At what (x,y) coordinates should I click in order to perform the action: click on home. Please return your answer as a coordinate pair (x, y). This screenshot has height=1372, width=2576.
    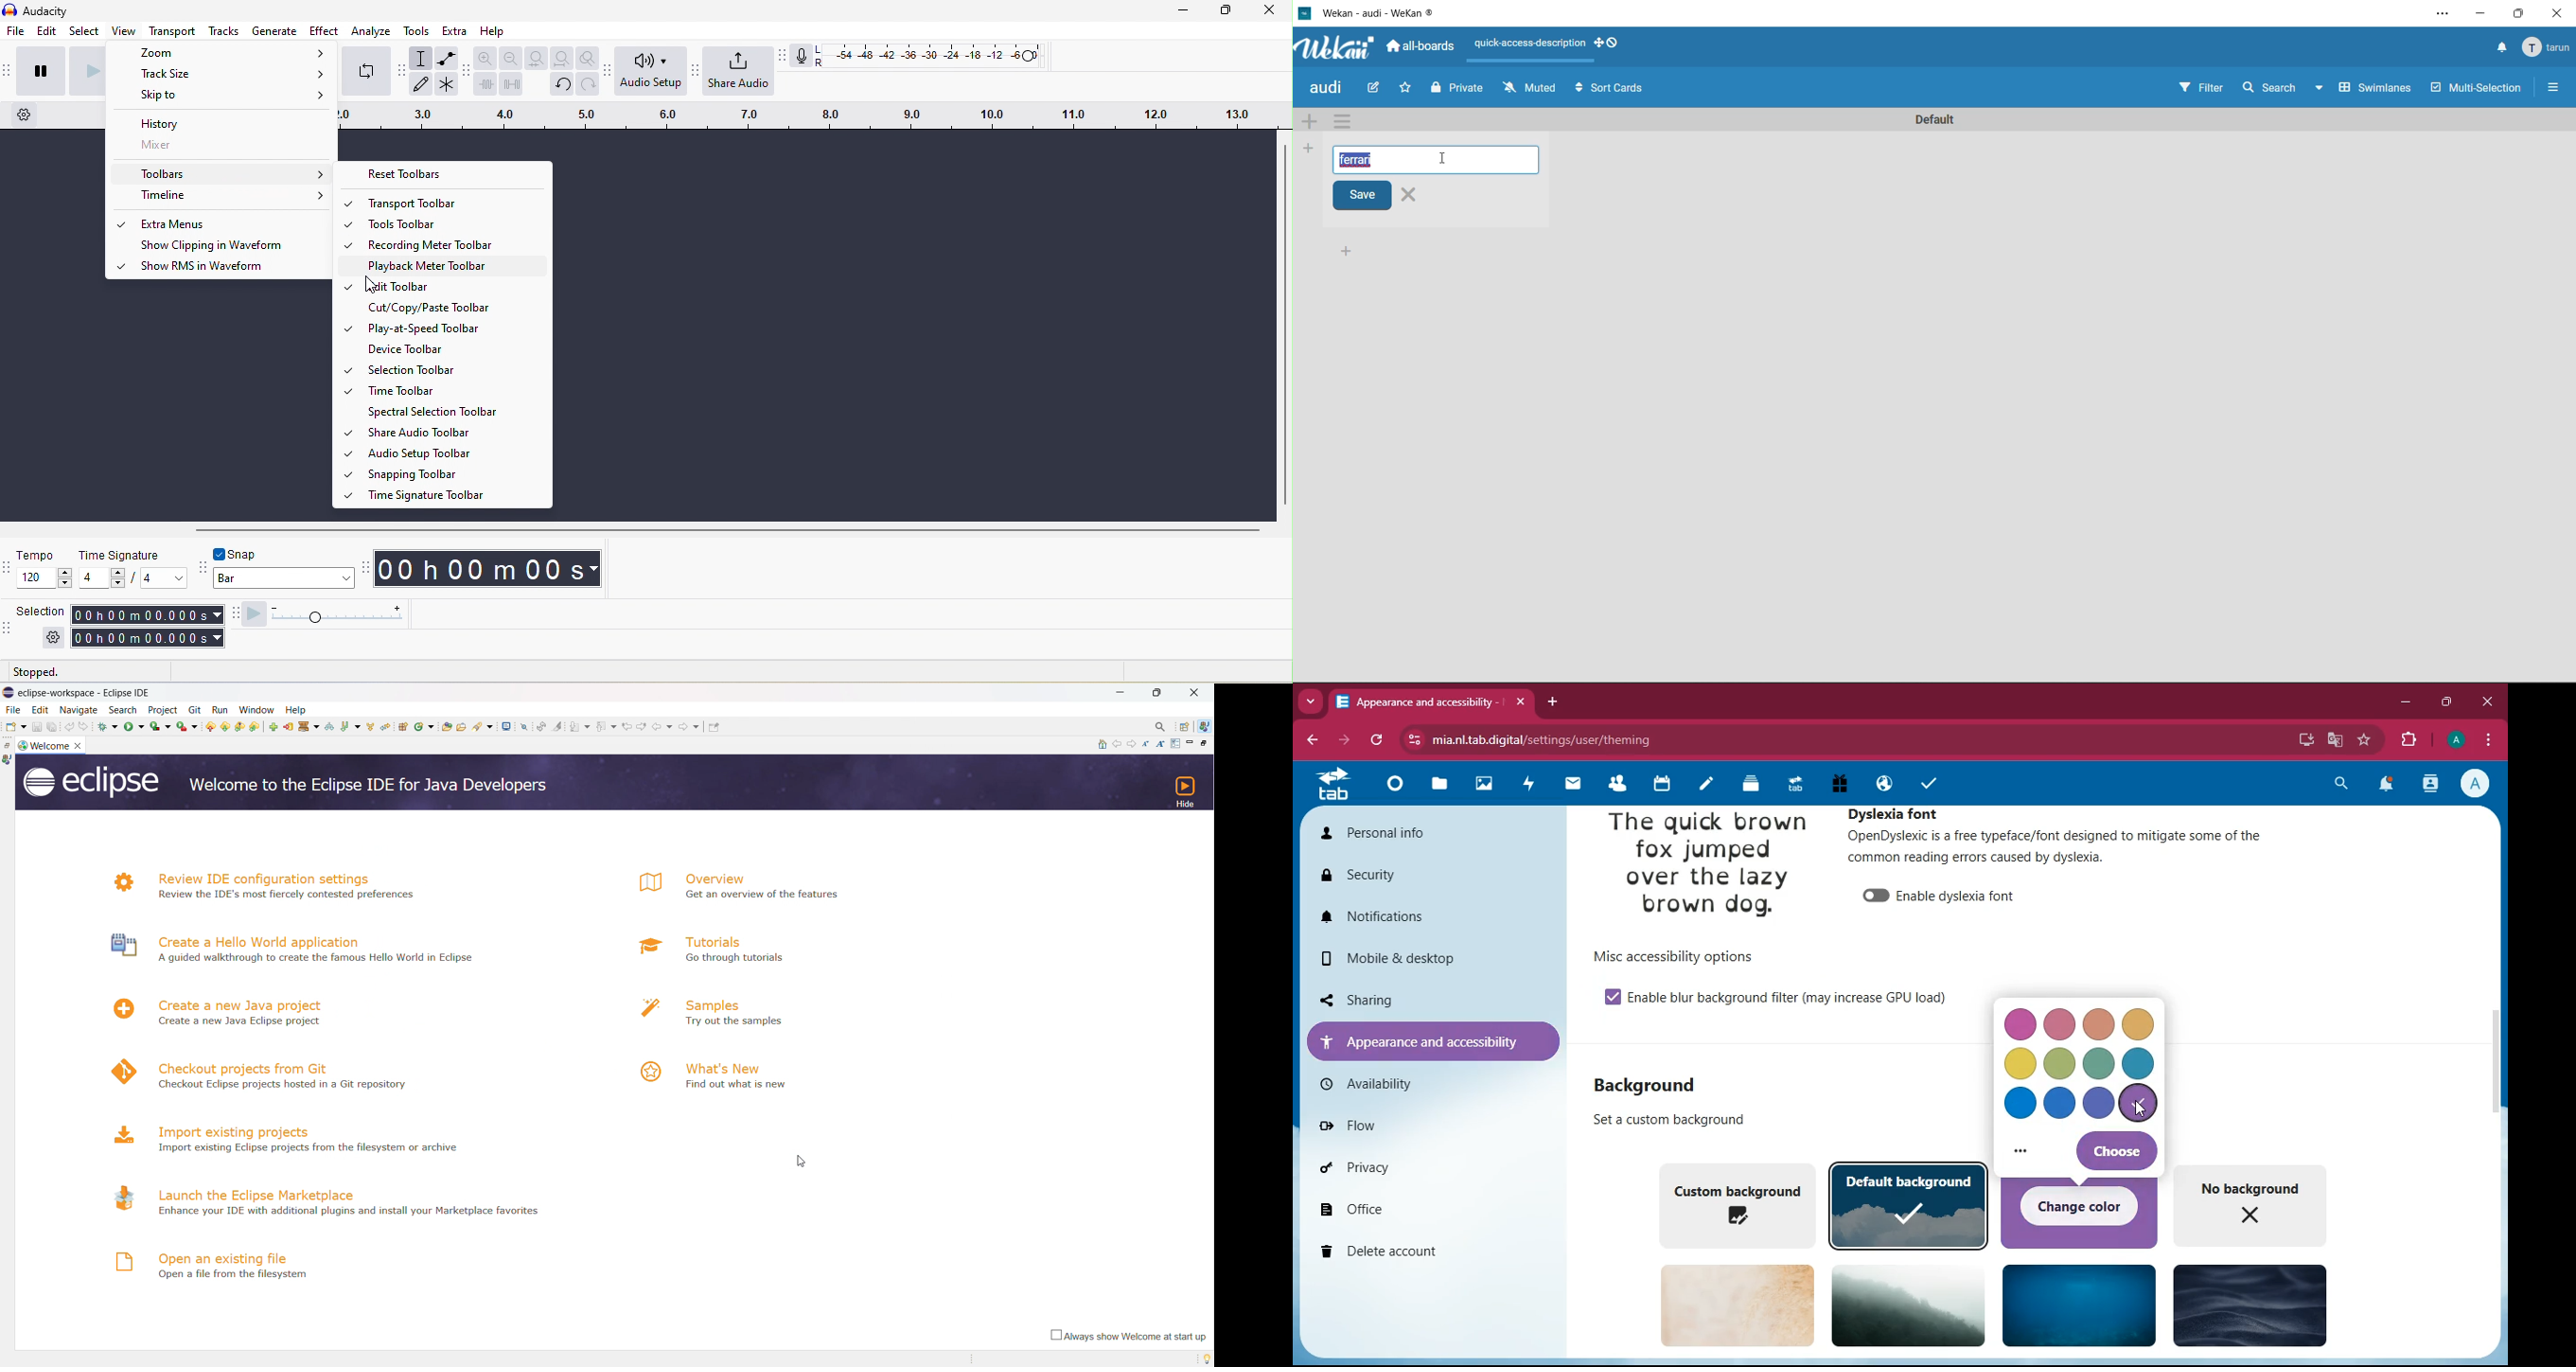
    Looking at the image, I should click on (1392, 789).